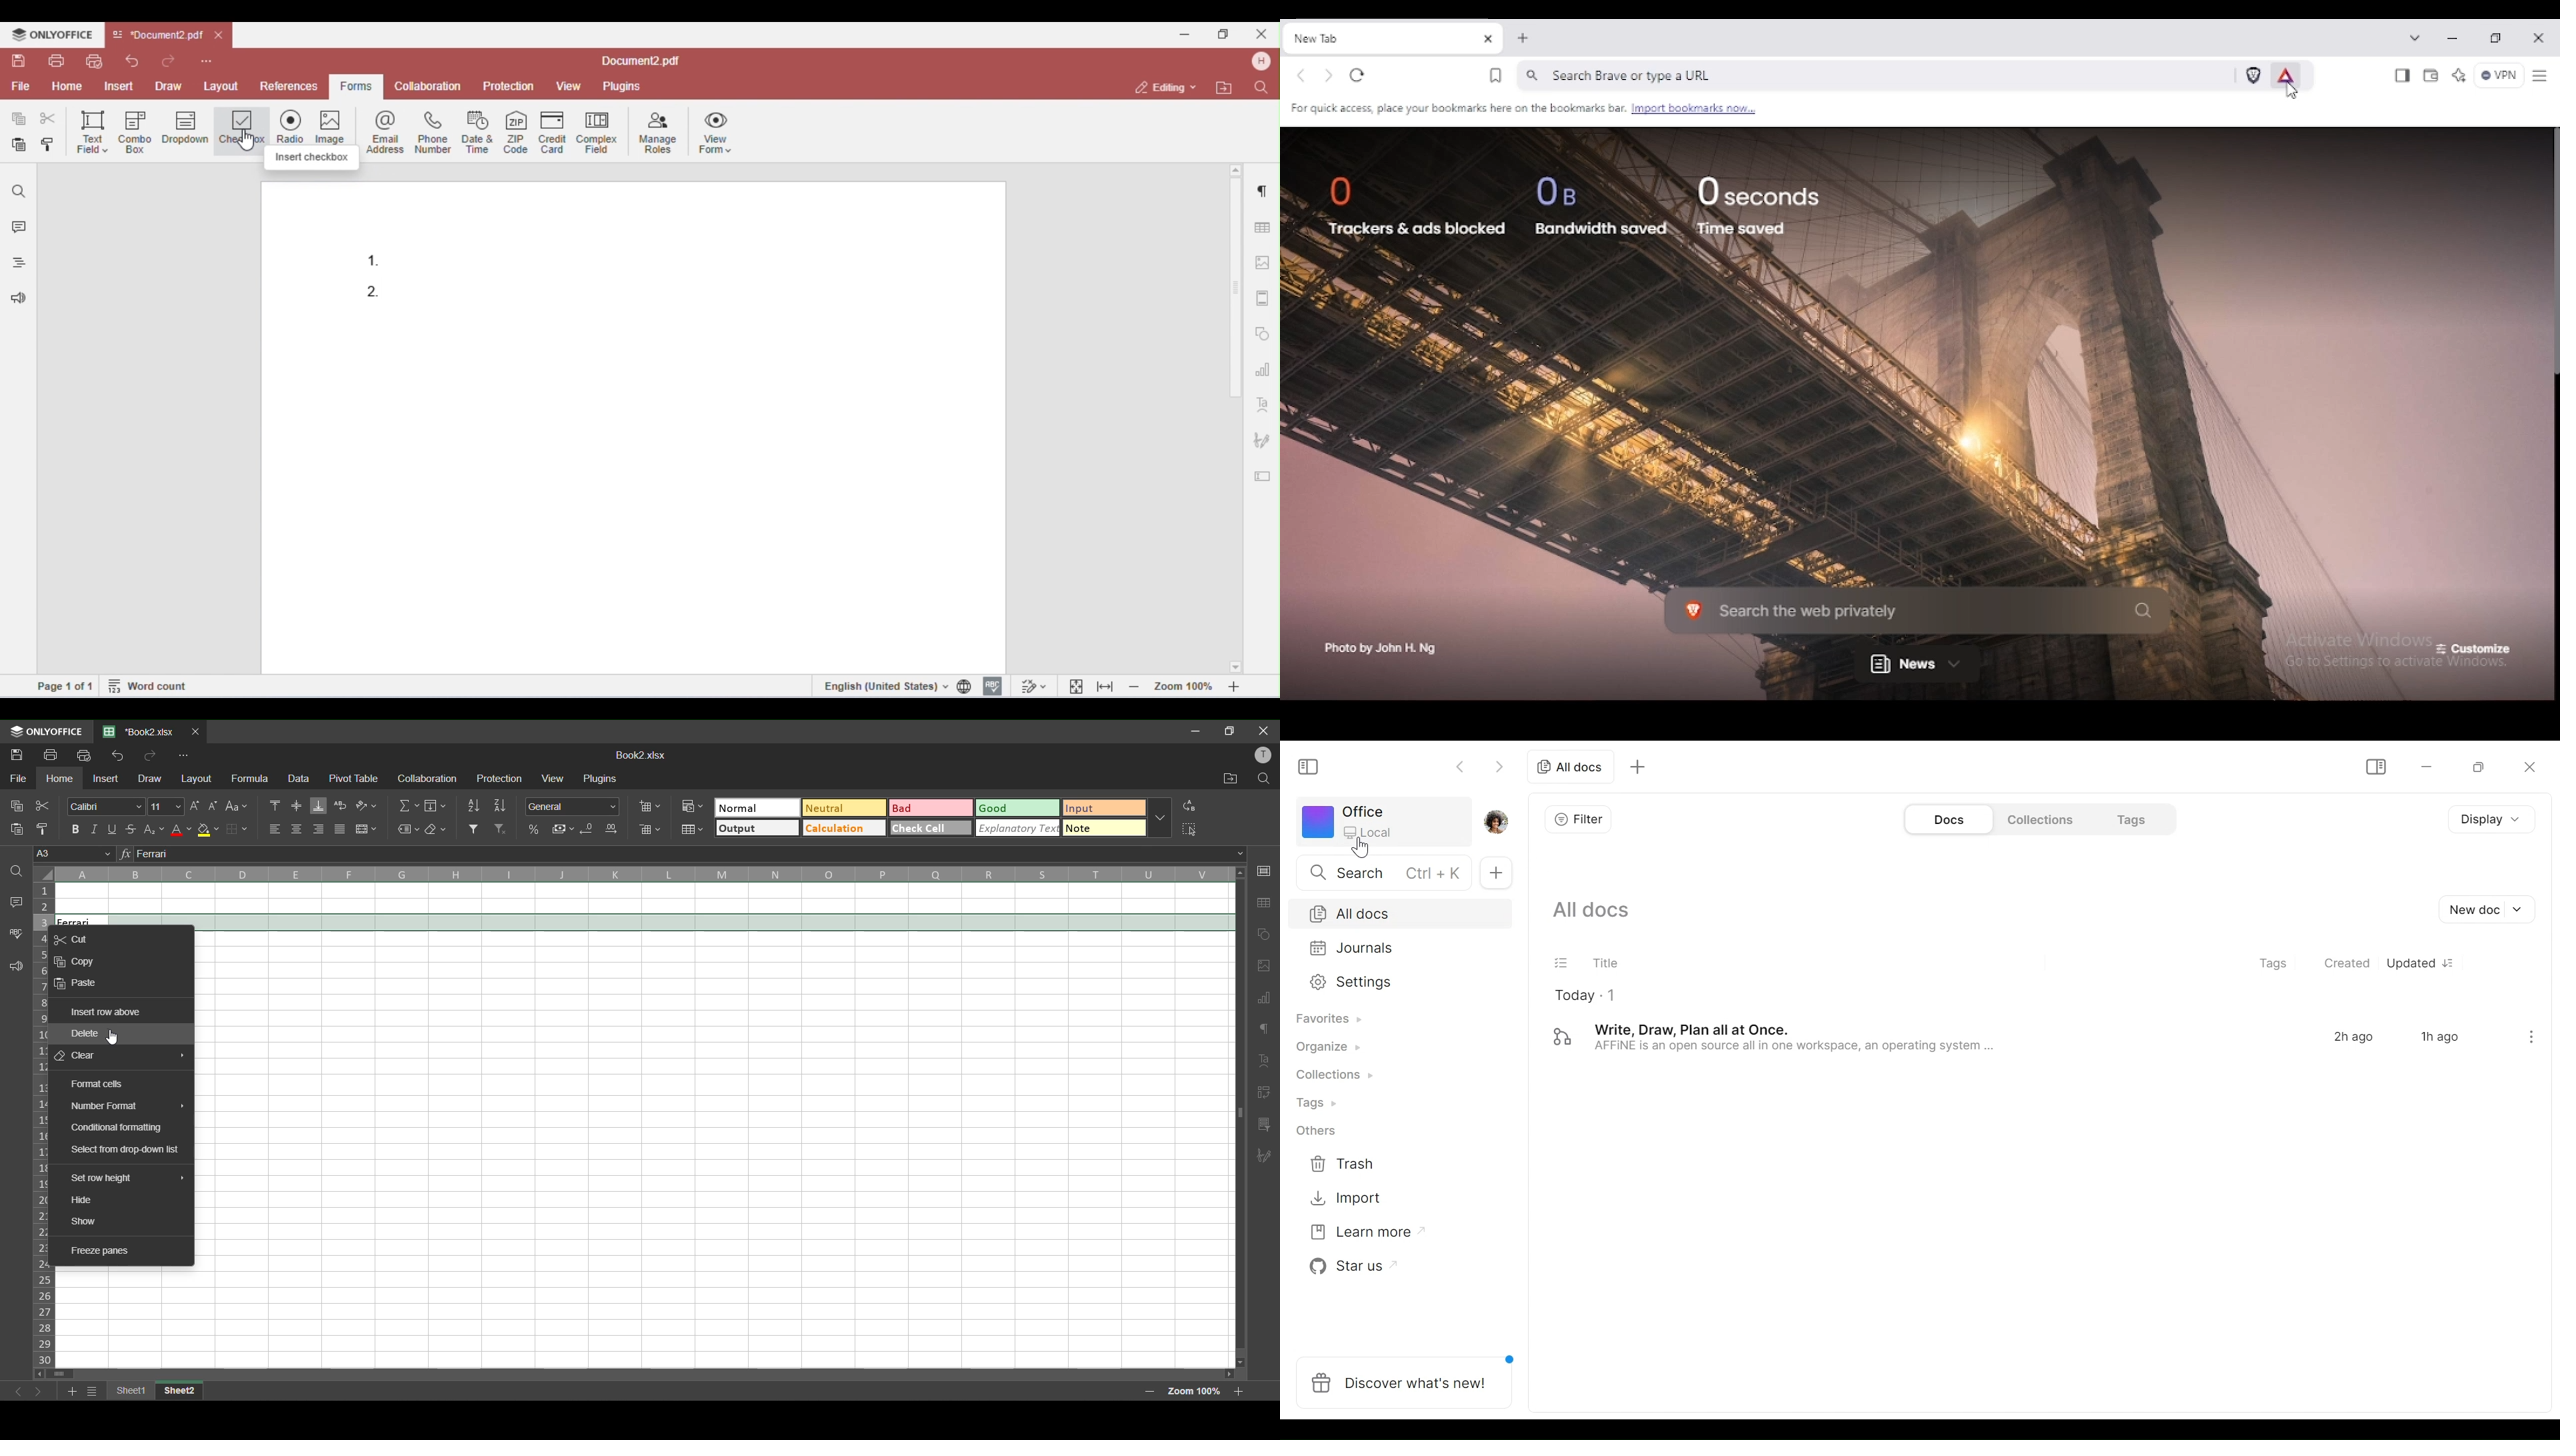 The image size is (2576, 1456). I want to click on number format, so click(106, 1106).